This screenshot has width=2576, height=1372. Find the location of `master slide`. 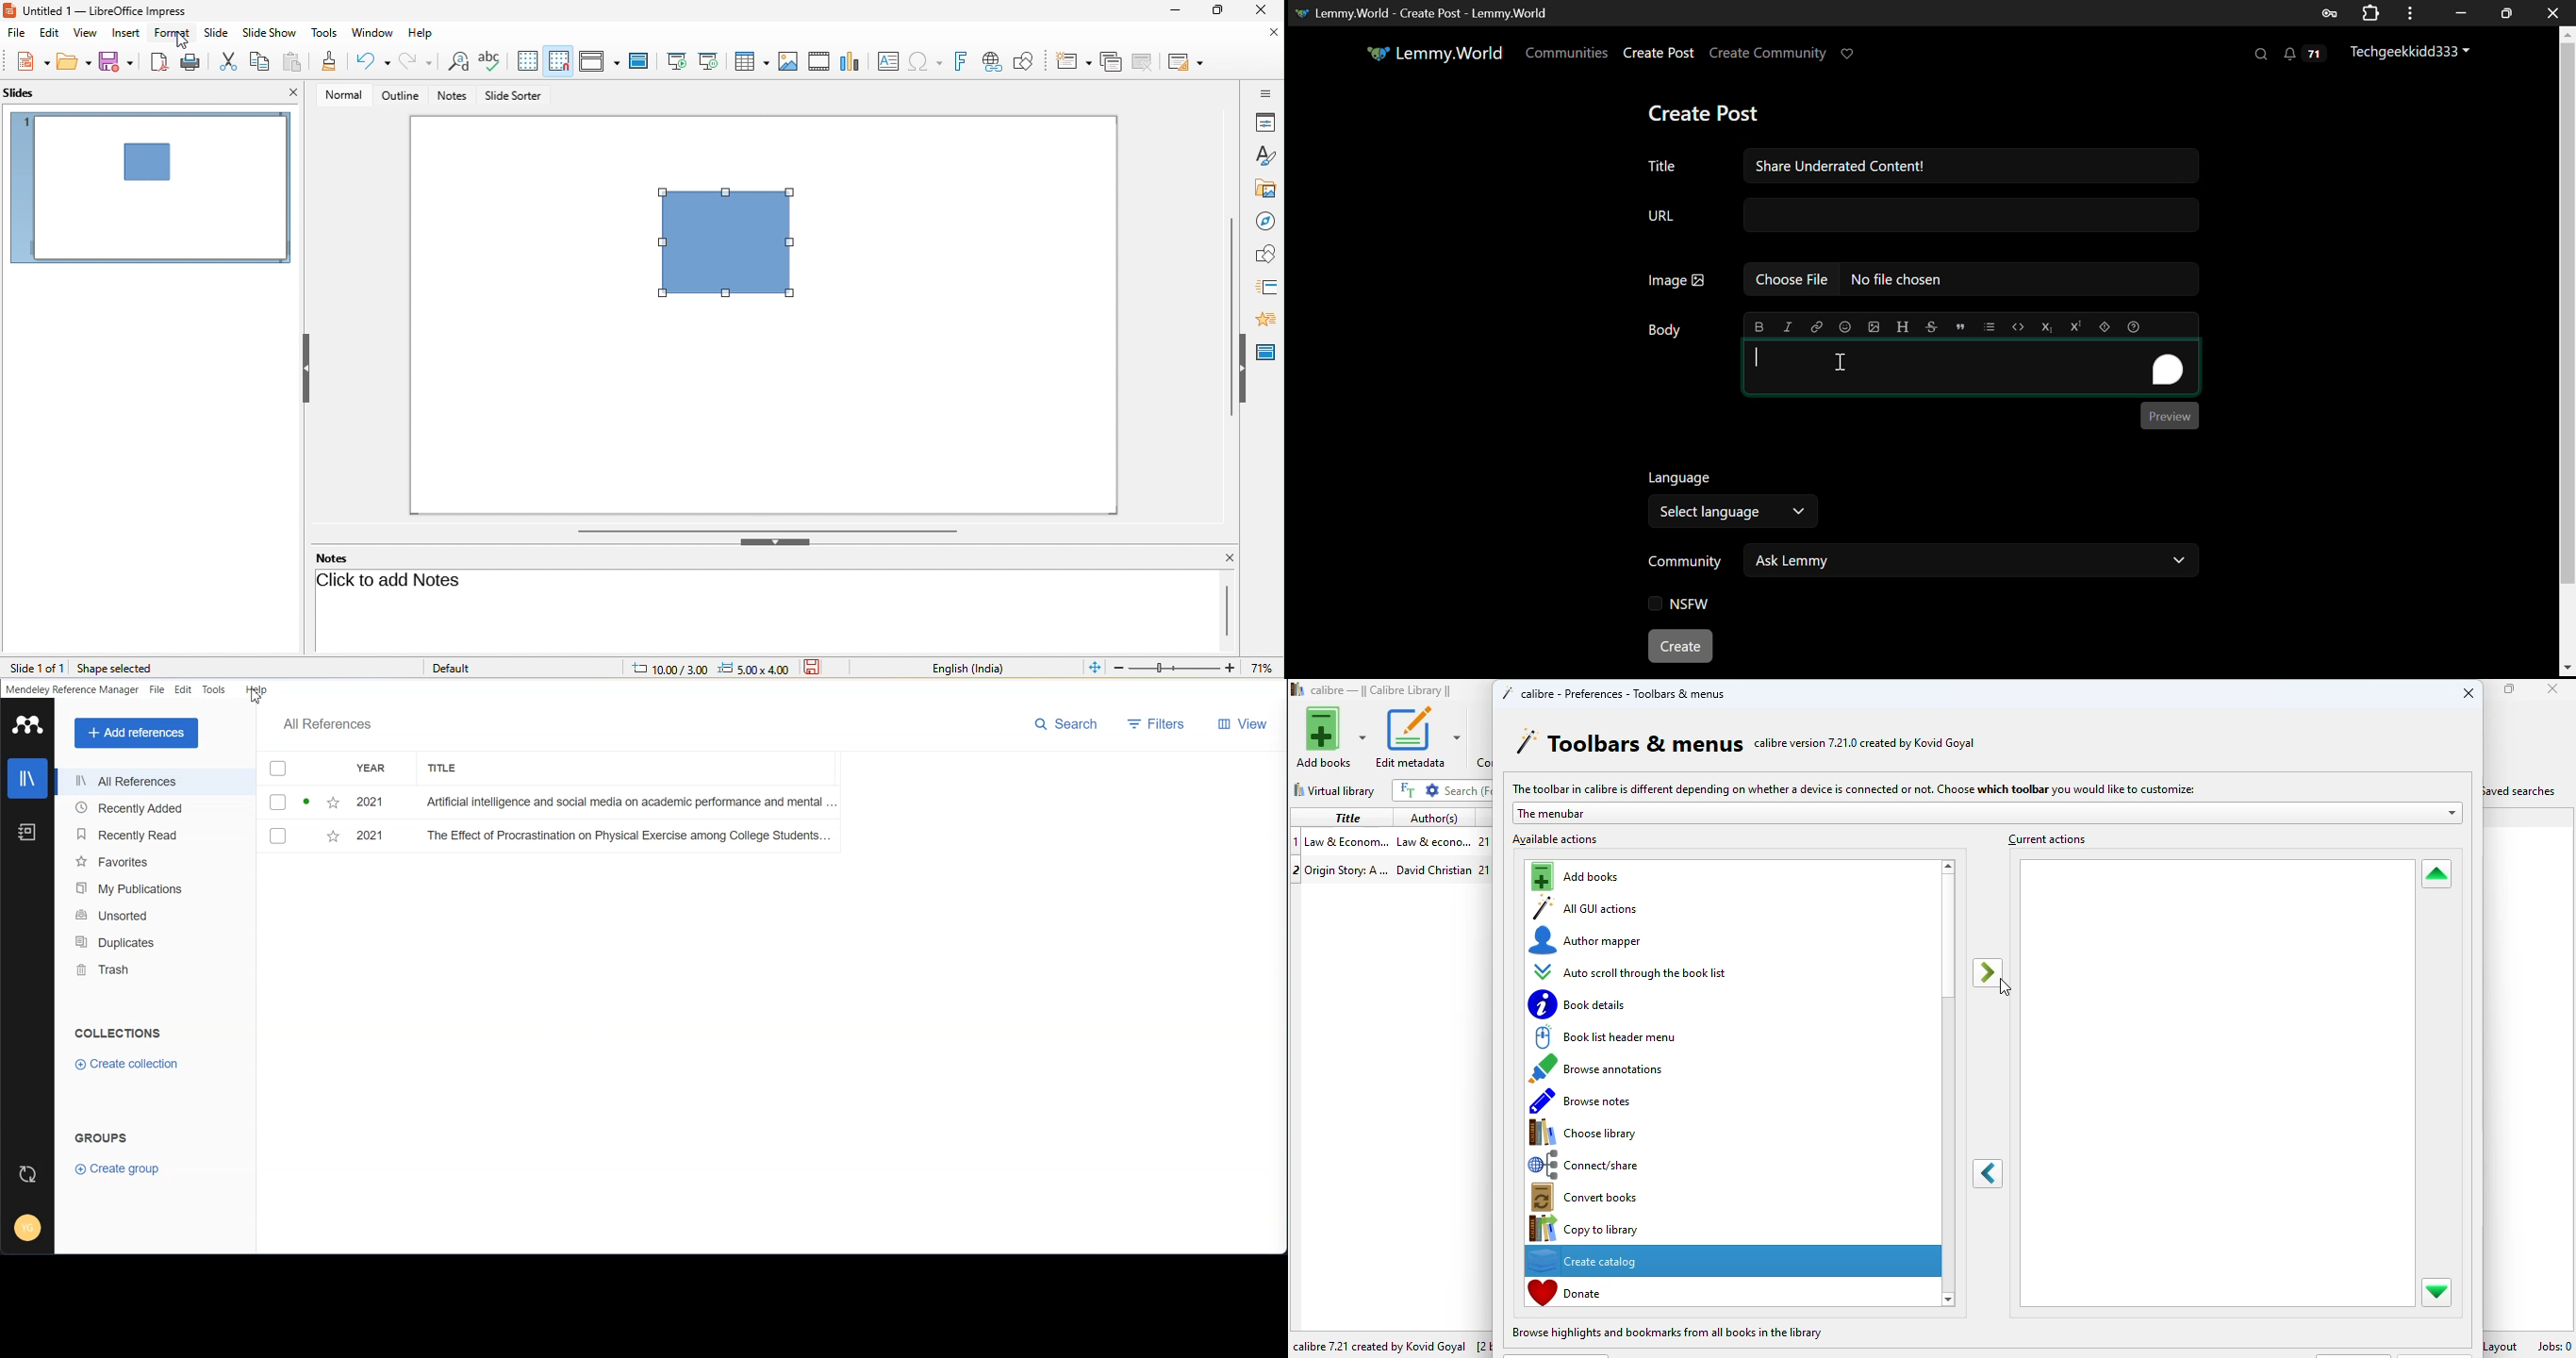

master slide is located at coordinates (637, 59).